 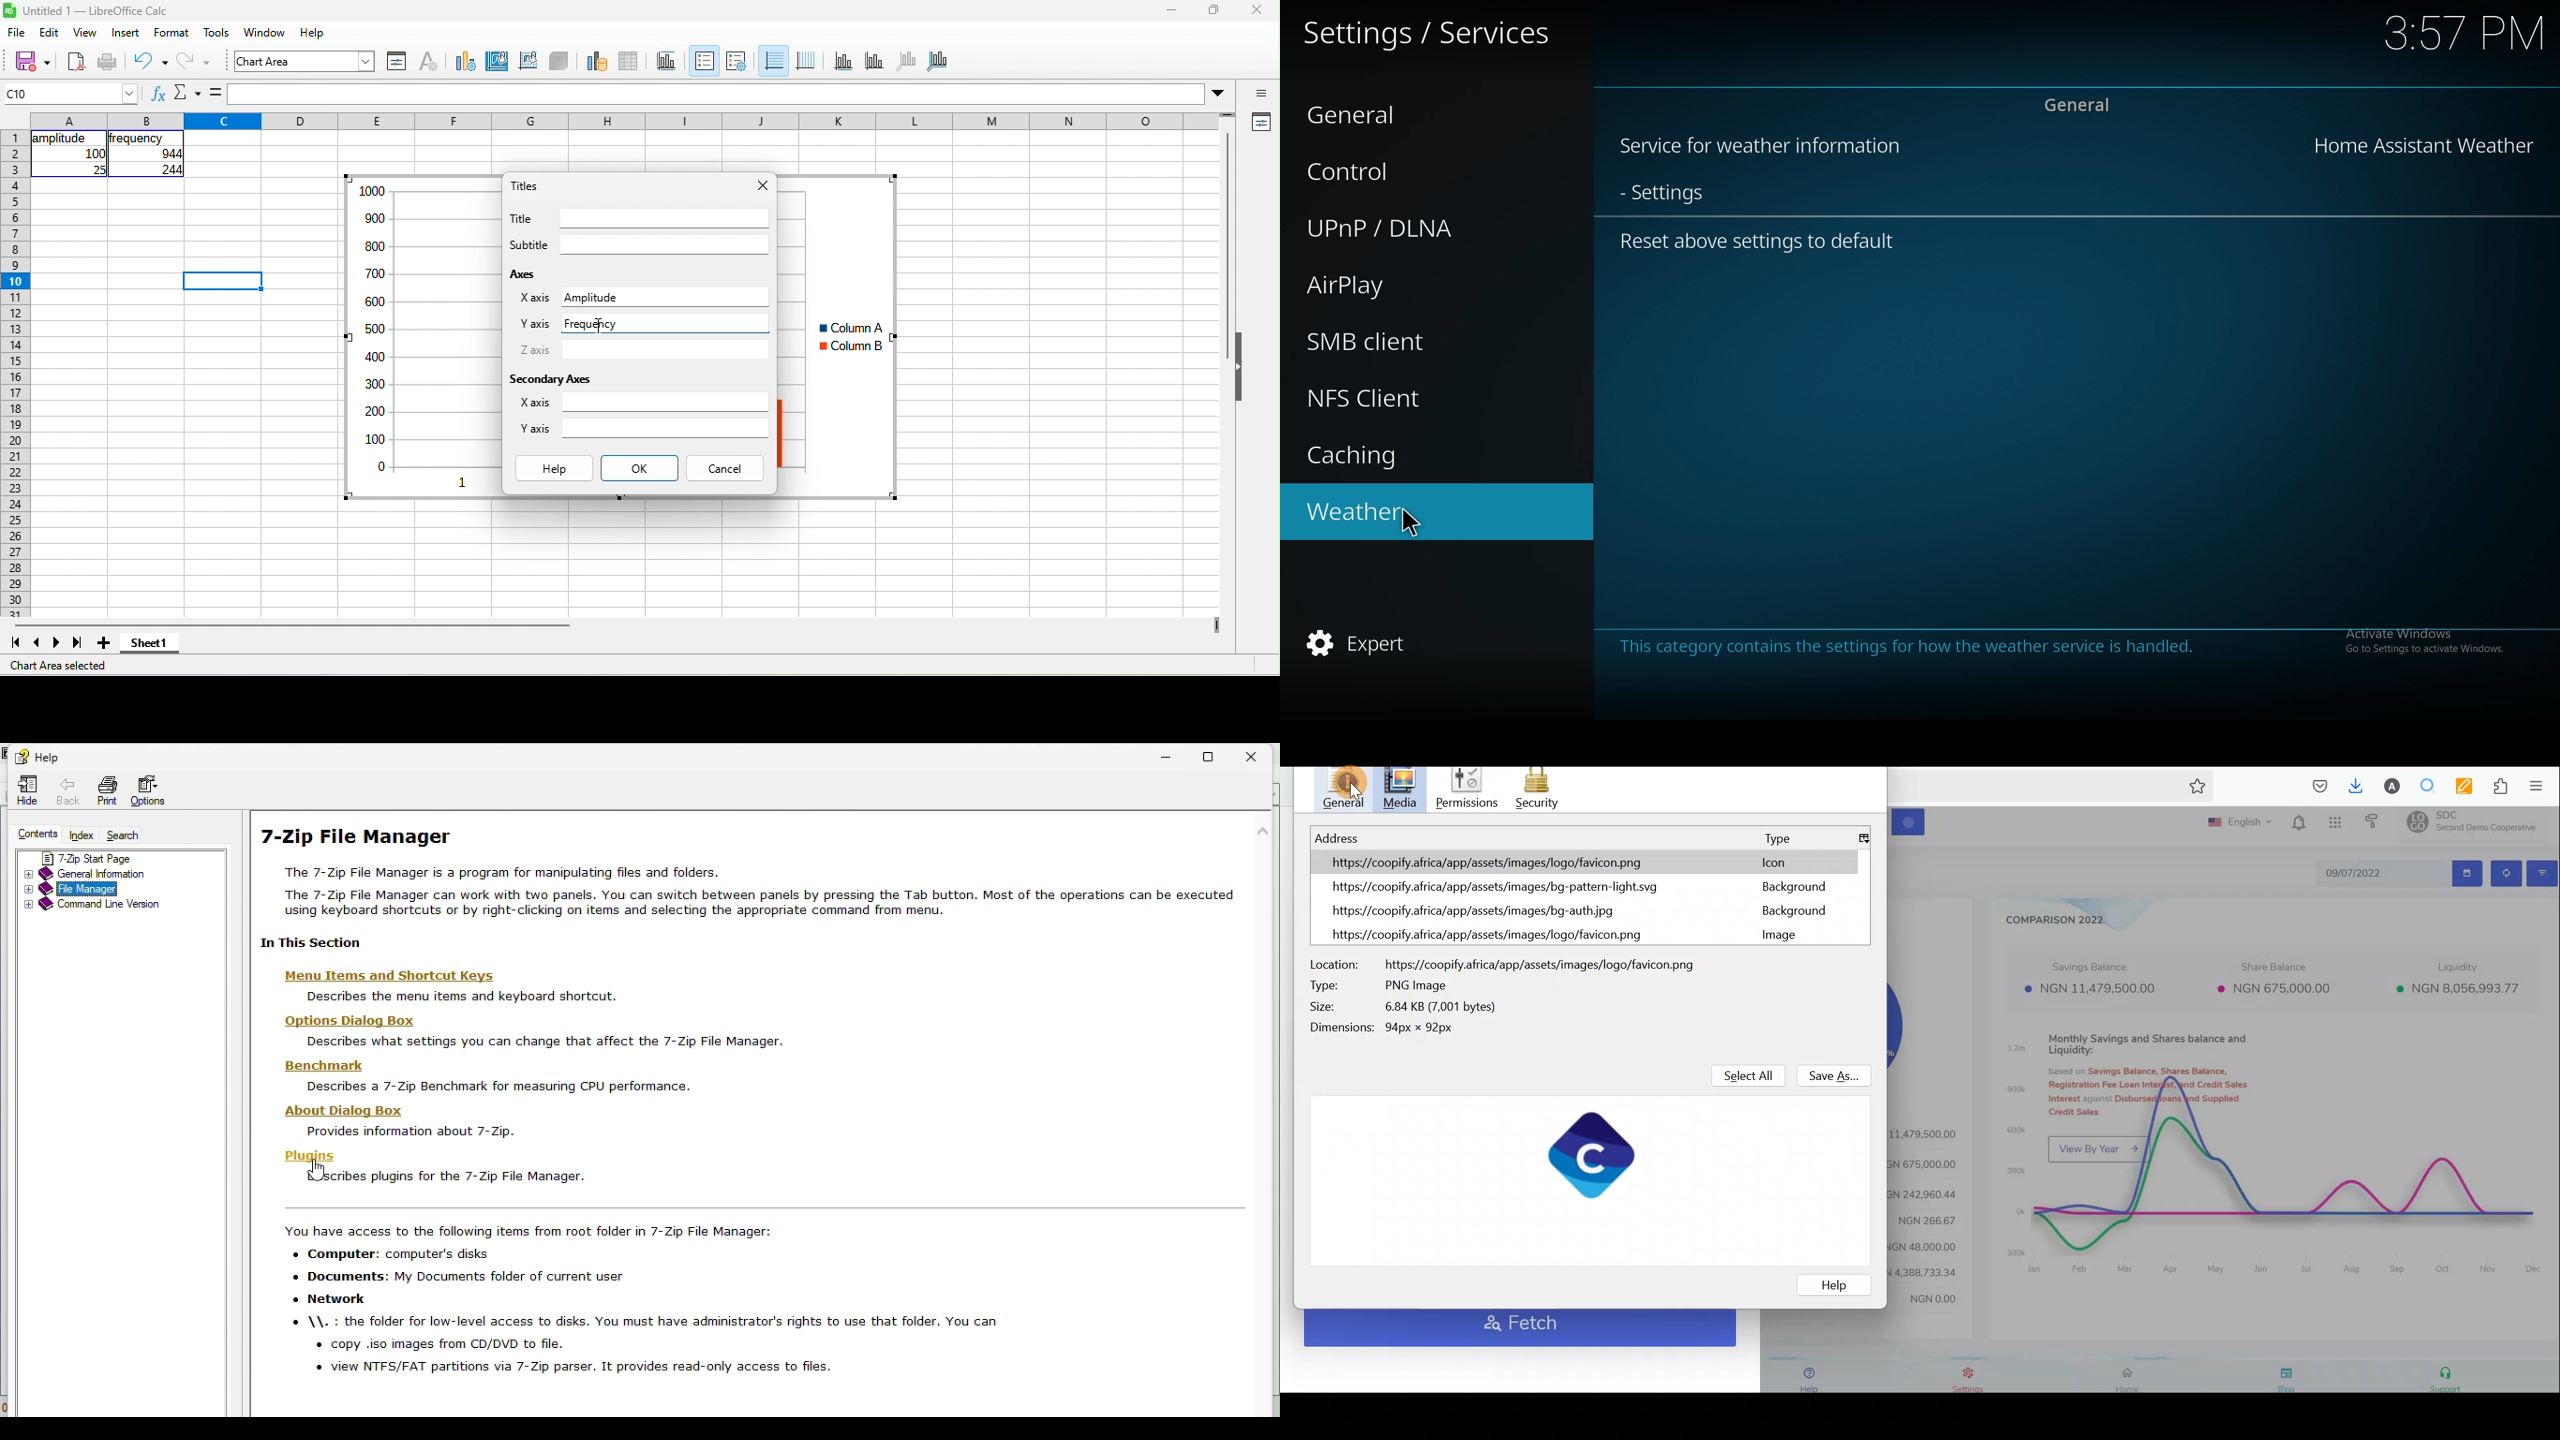 What do you see at coordinates (121, 873) in the screenshot?
I see `General information` at bounding box center [121, 873].